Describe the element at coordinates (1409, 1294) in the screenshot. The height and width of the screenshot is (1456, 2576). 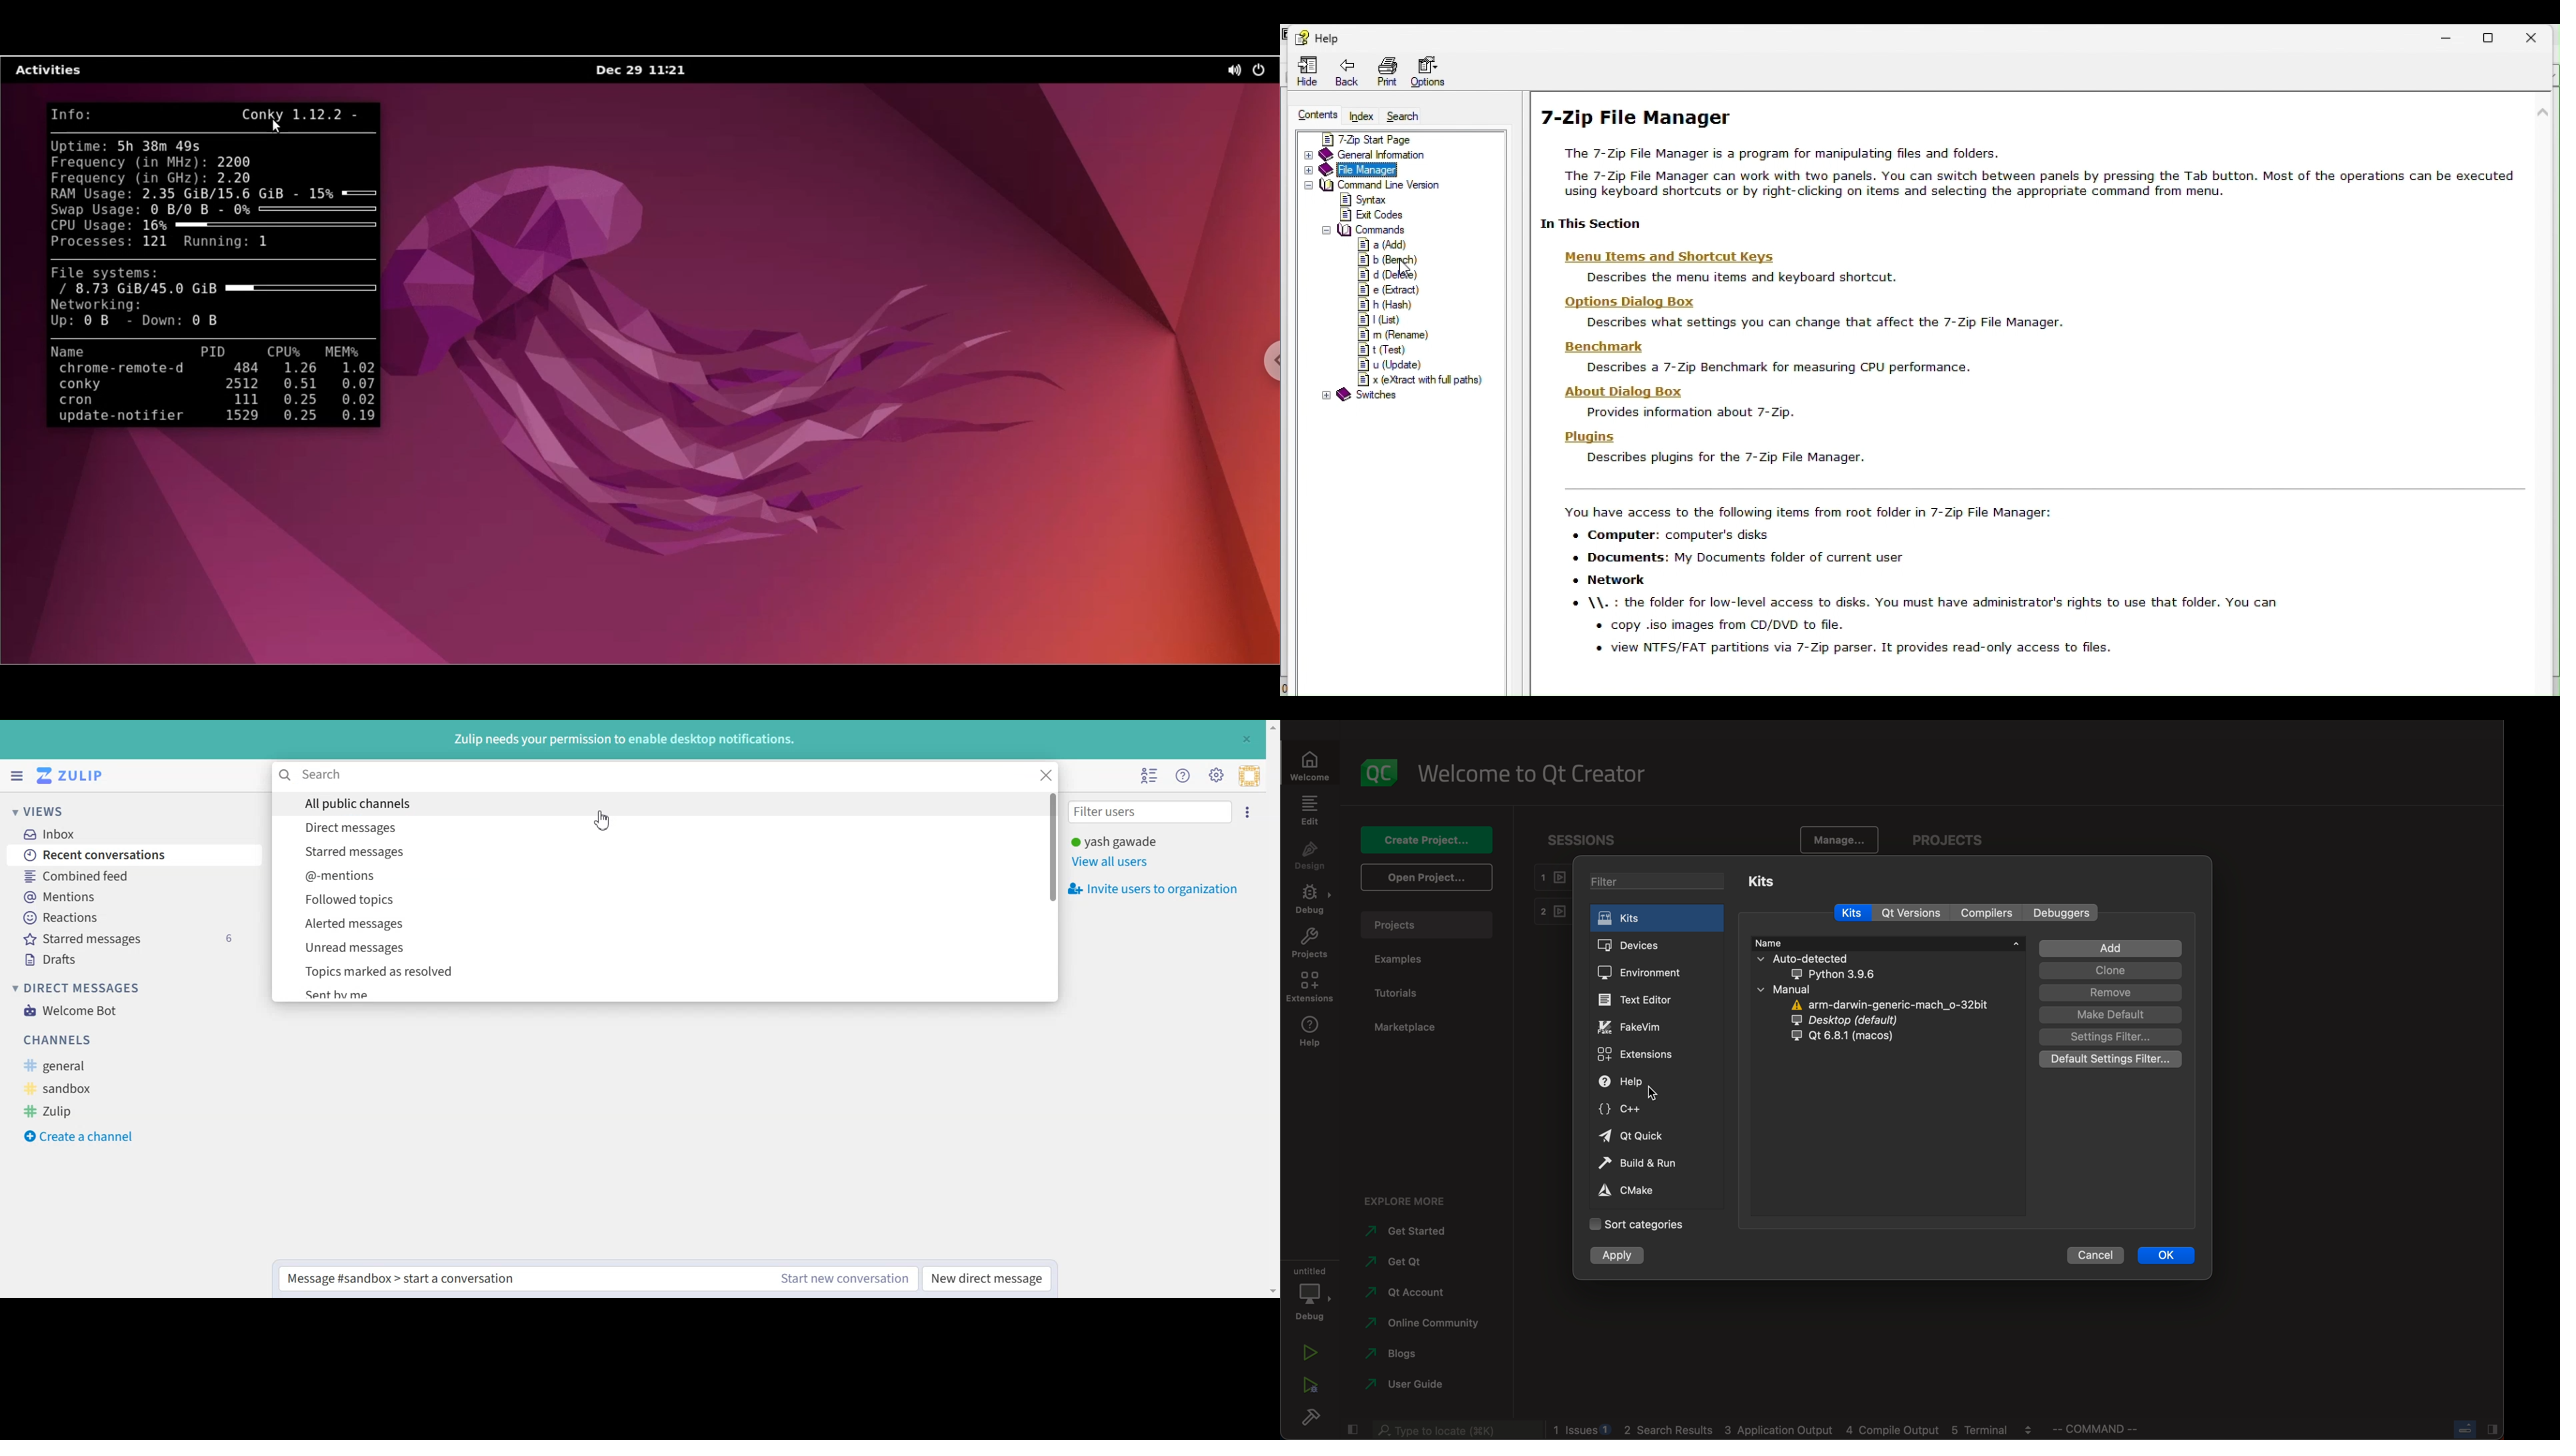
I see `account` at that location.